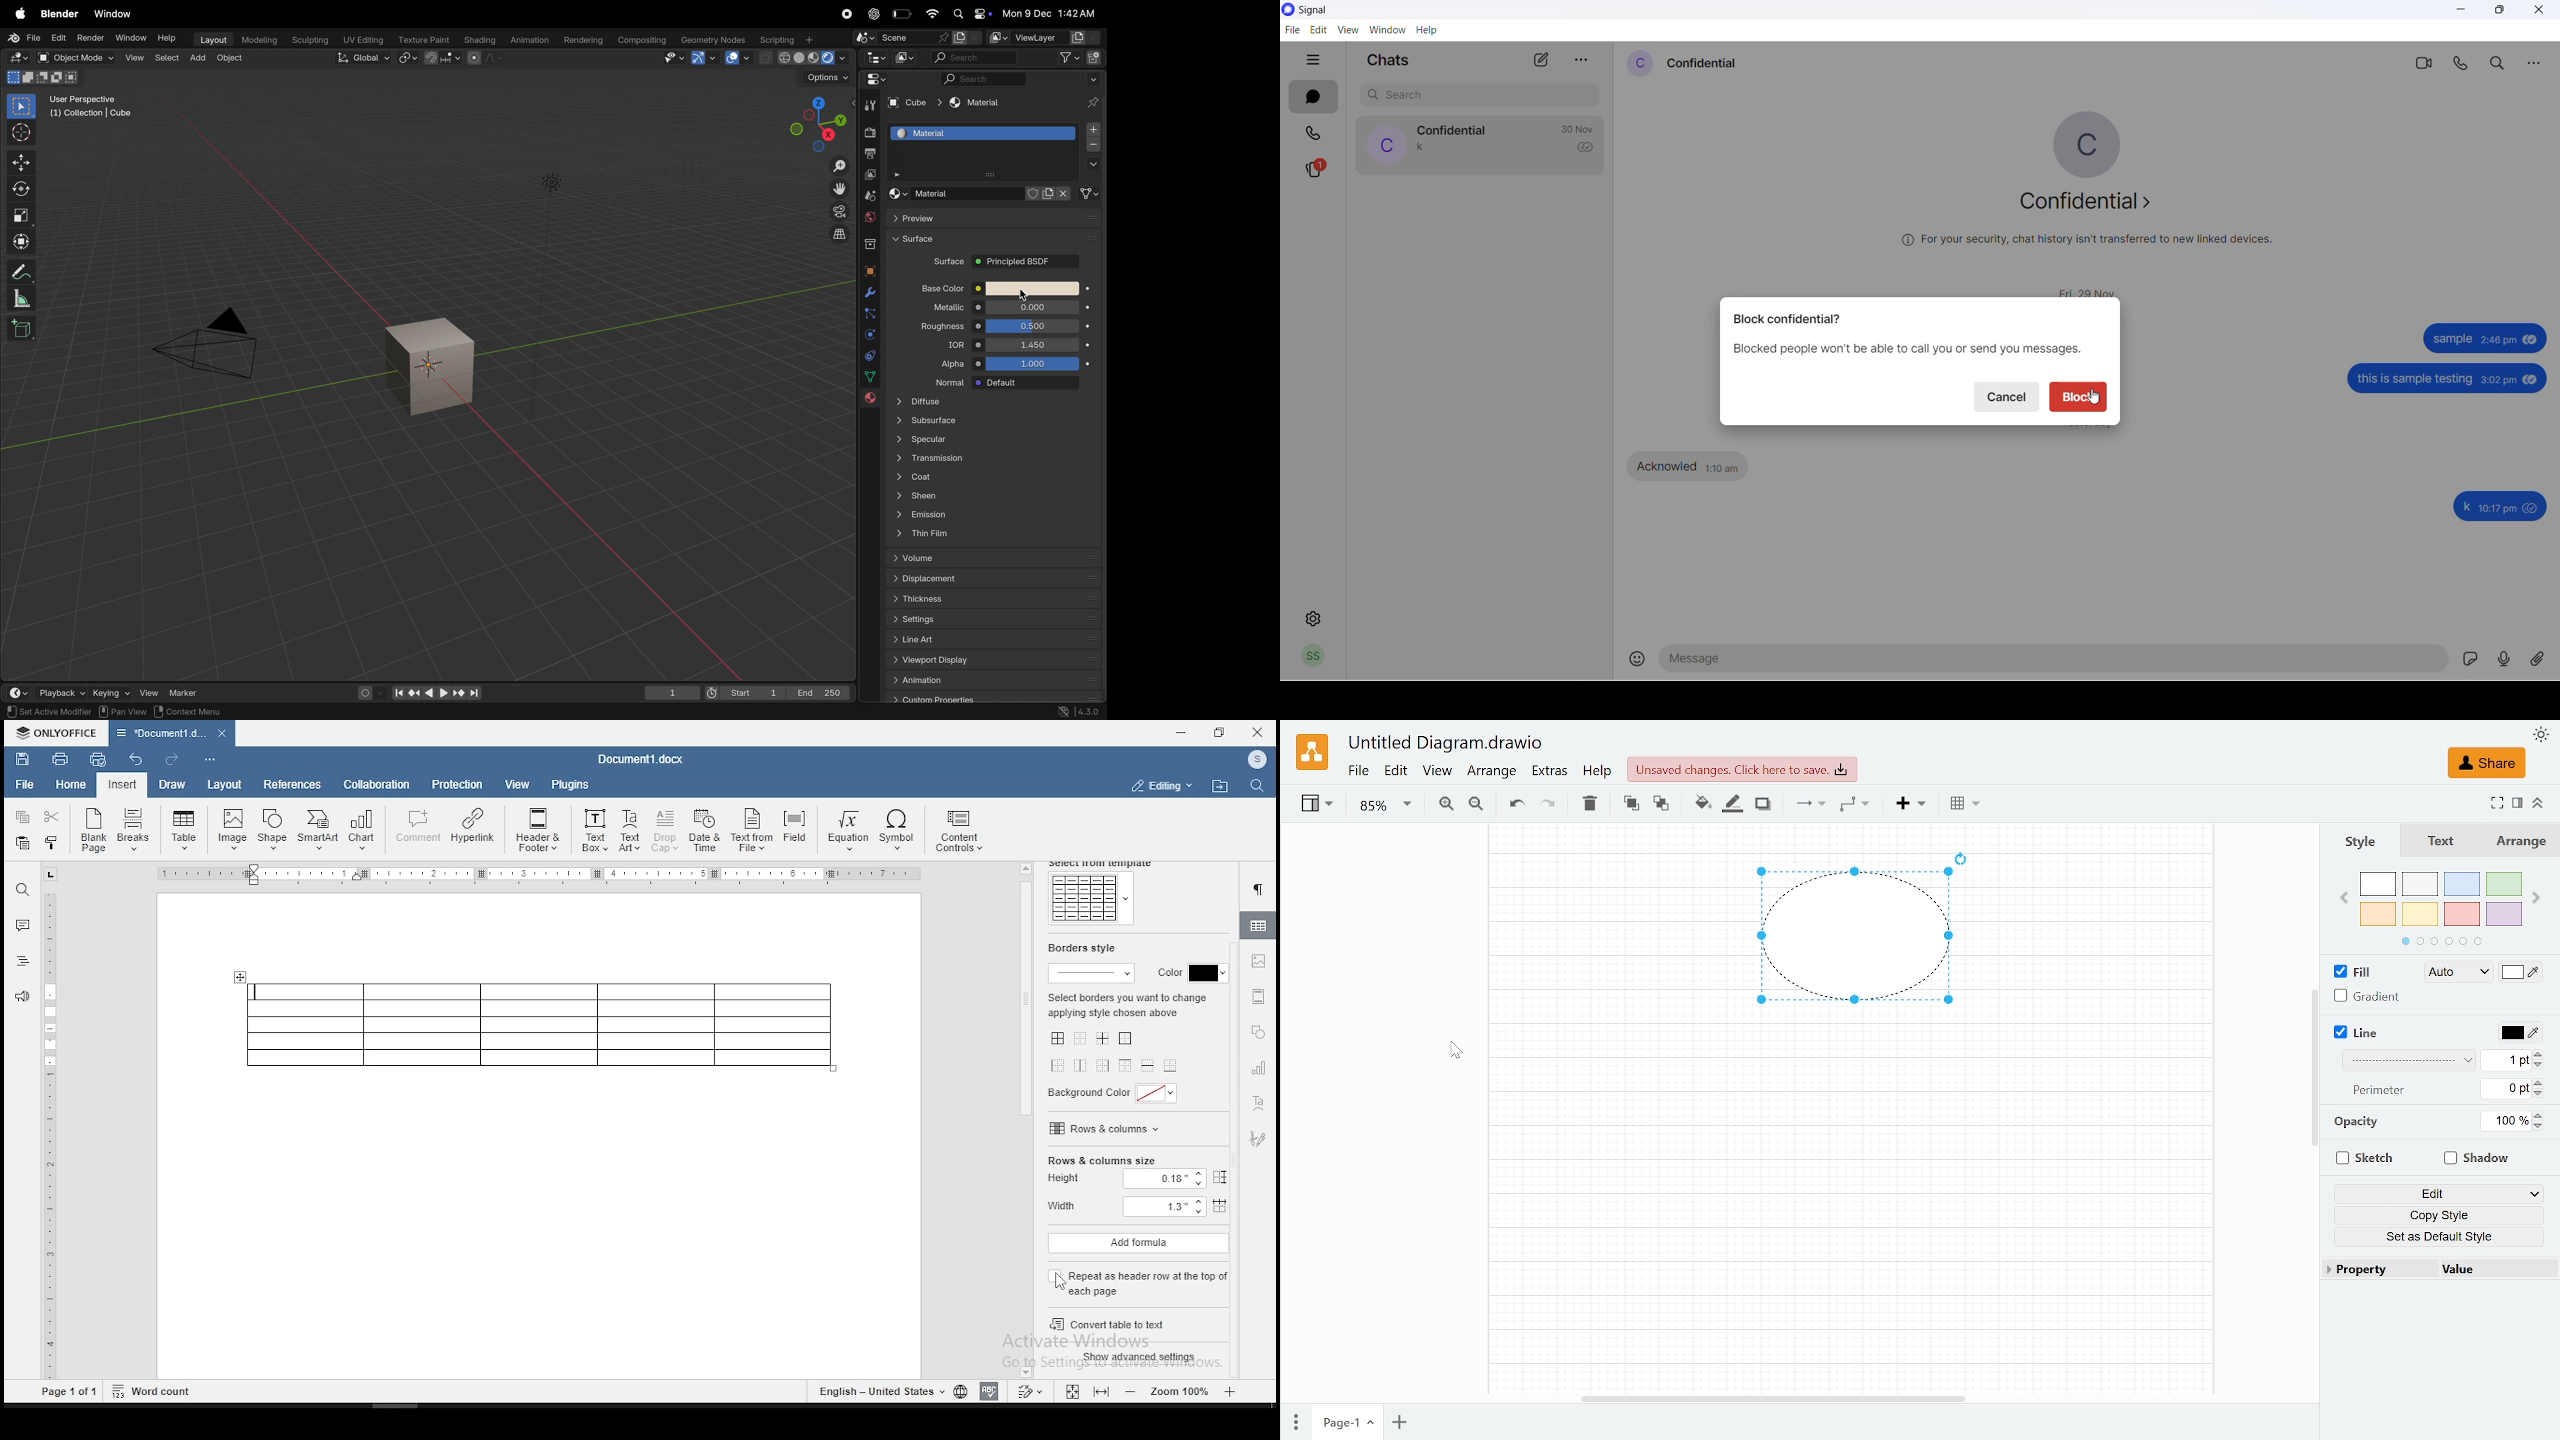 The width and height of the screenshot is (2576, 1456). What do you see at coordinates (1723, 467) in the screenshot?
I see `1:10 am` at bounding box center [1723, 467].